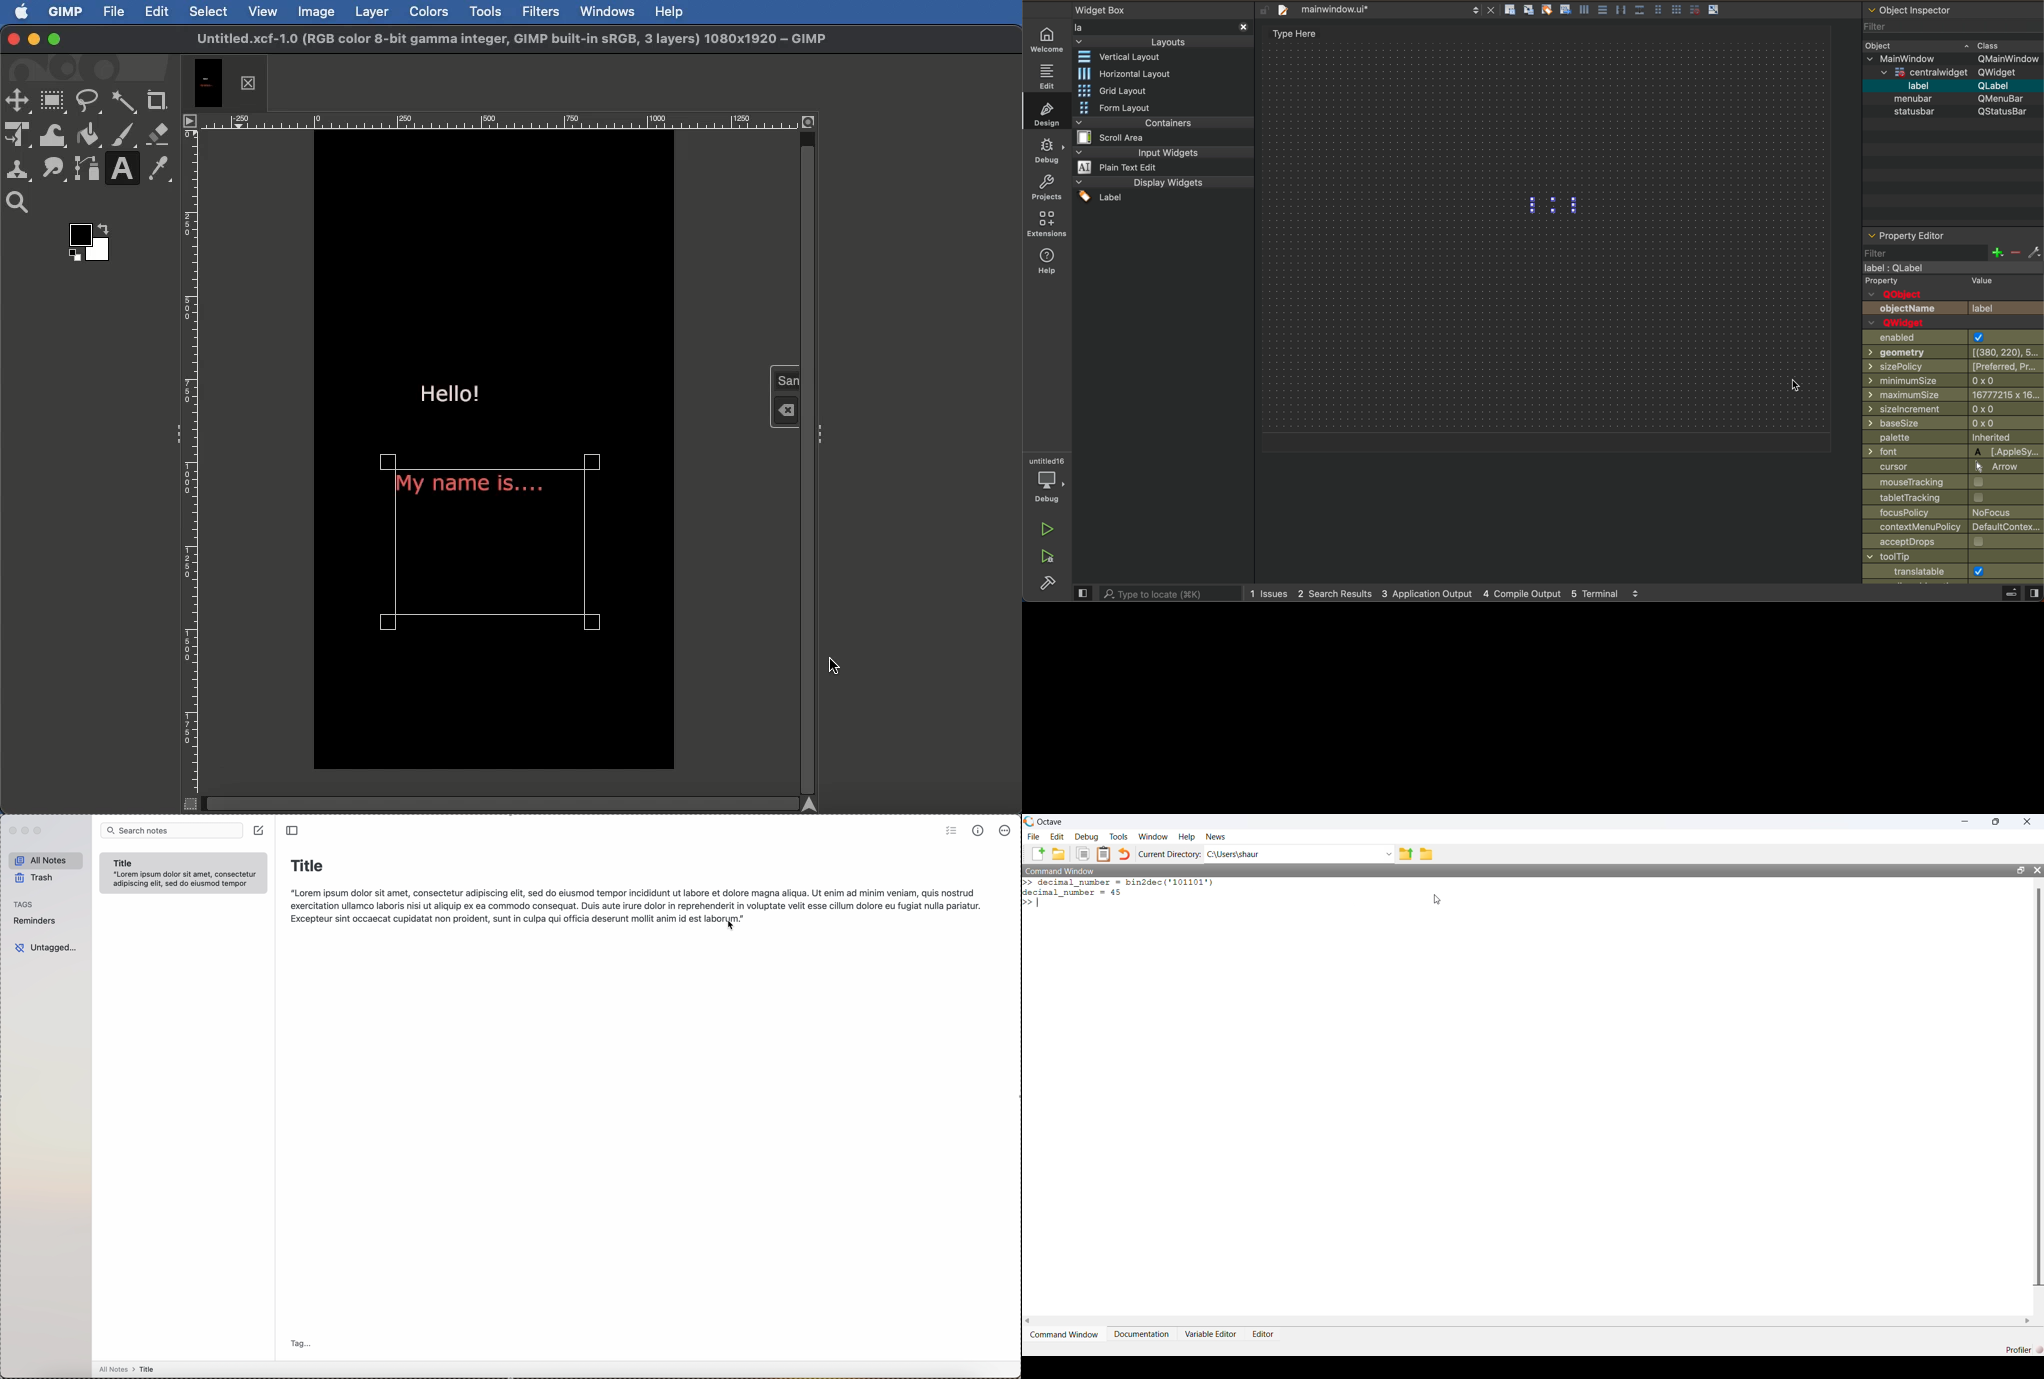 This screenshot has width=2044, height=1400. What do you see at coordinates (2021, 1350) in the screenshot?
I see `Profiler` at bounding box center [2021, 1350].